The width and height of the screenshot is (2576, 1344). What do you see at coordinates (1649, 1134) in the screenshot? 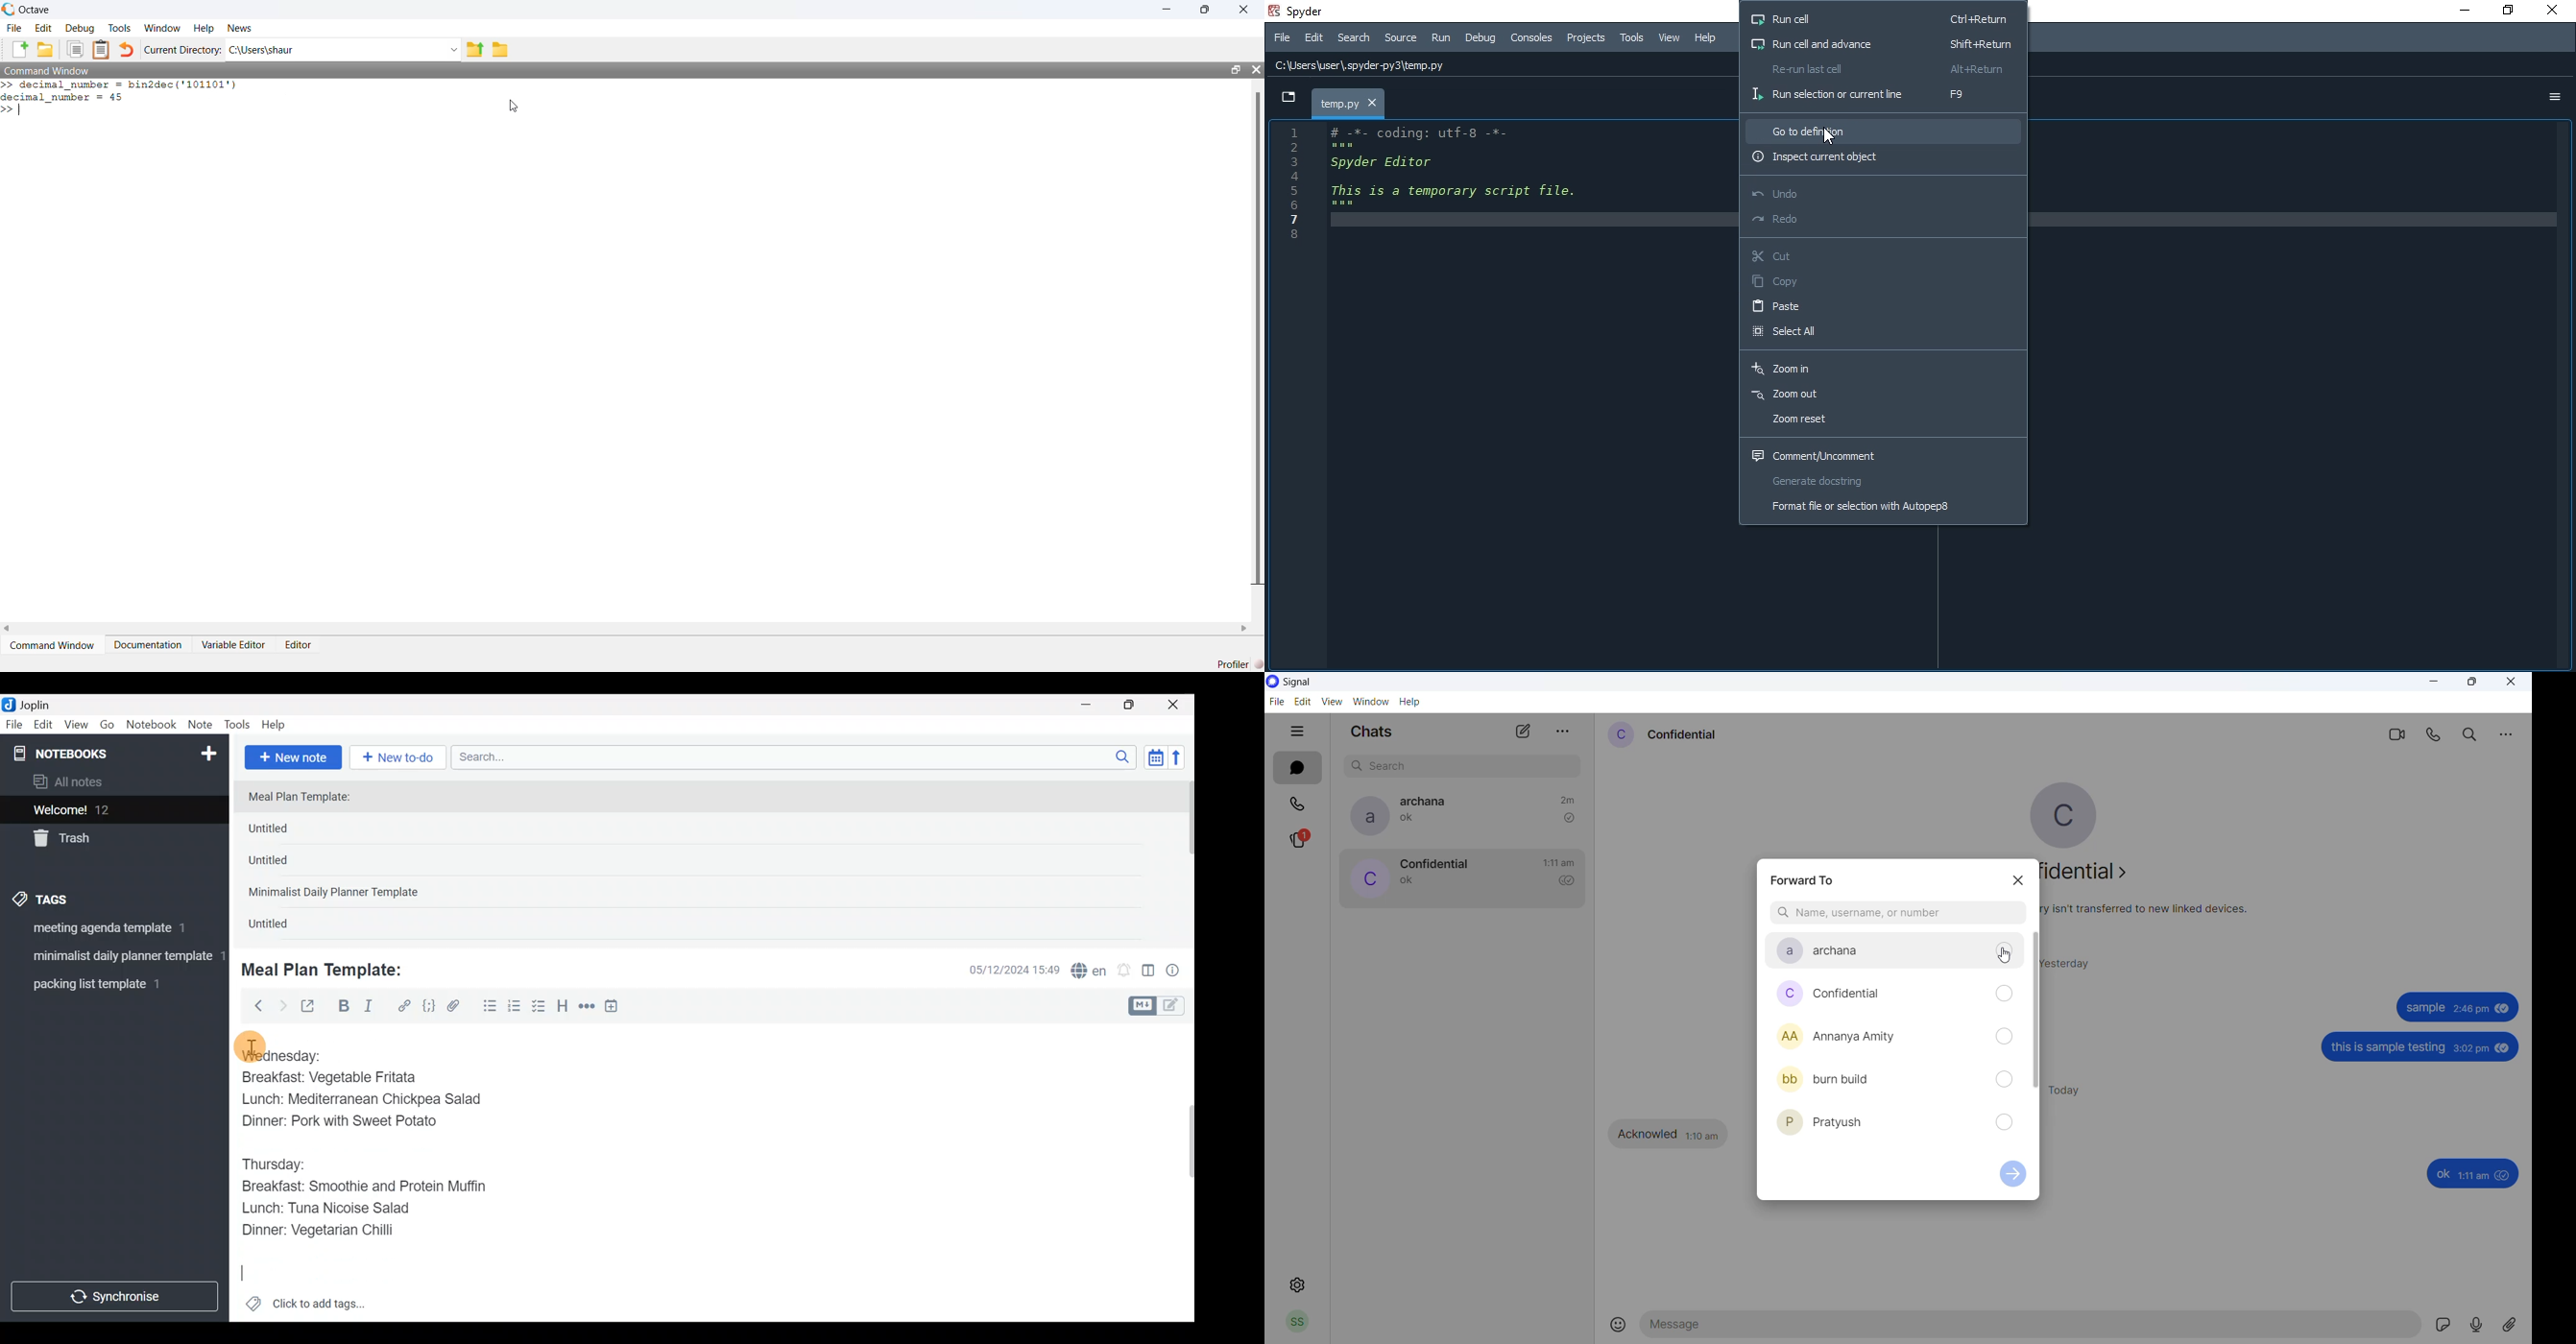
I see `Acknowled` at bounding box center [1649, 1134].